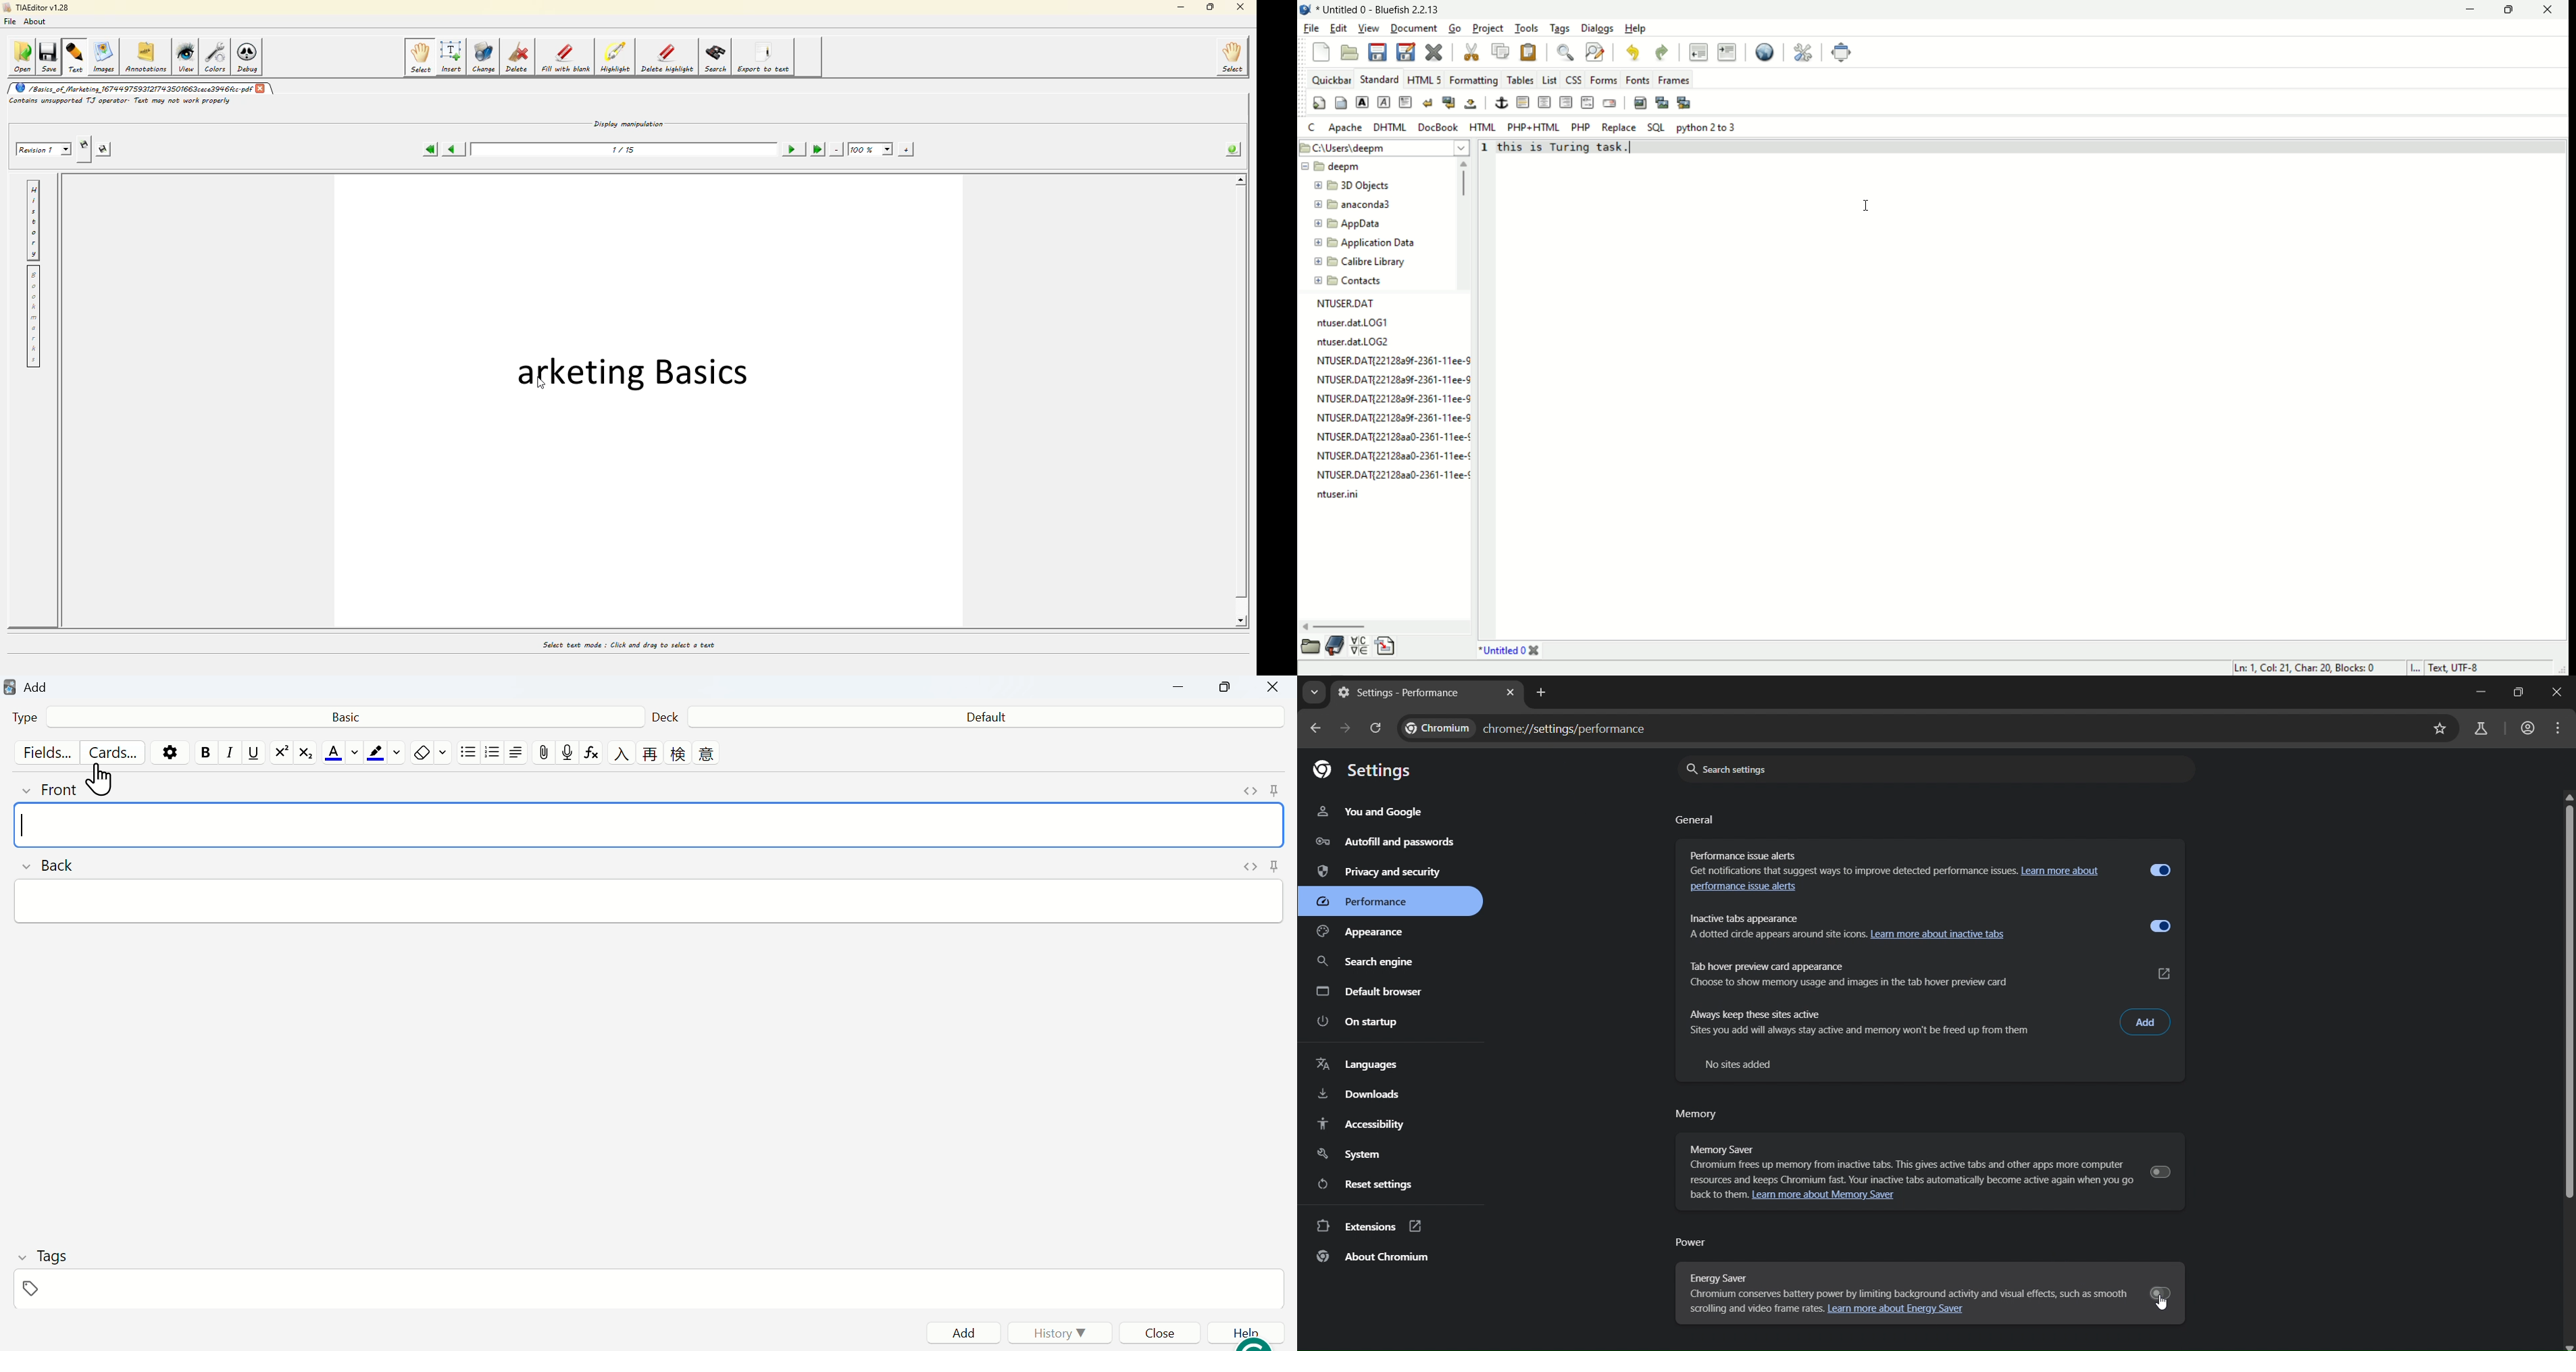 The height and width of the screenshot is (1372, 2576). What do you see at coordinates (282, 753) in the screenshot?
I see `superscript` at bounding box center [282, 753].